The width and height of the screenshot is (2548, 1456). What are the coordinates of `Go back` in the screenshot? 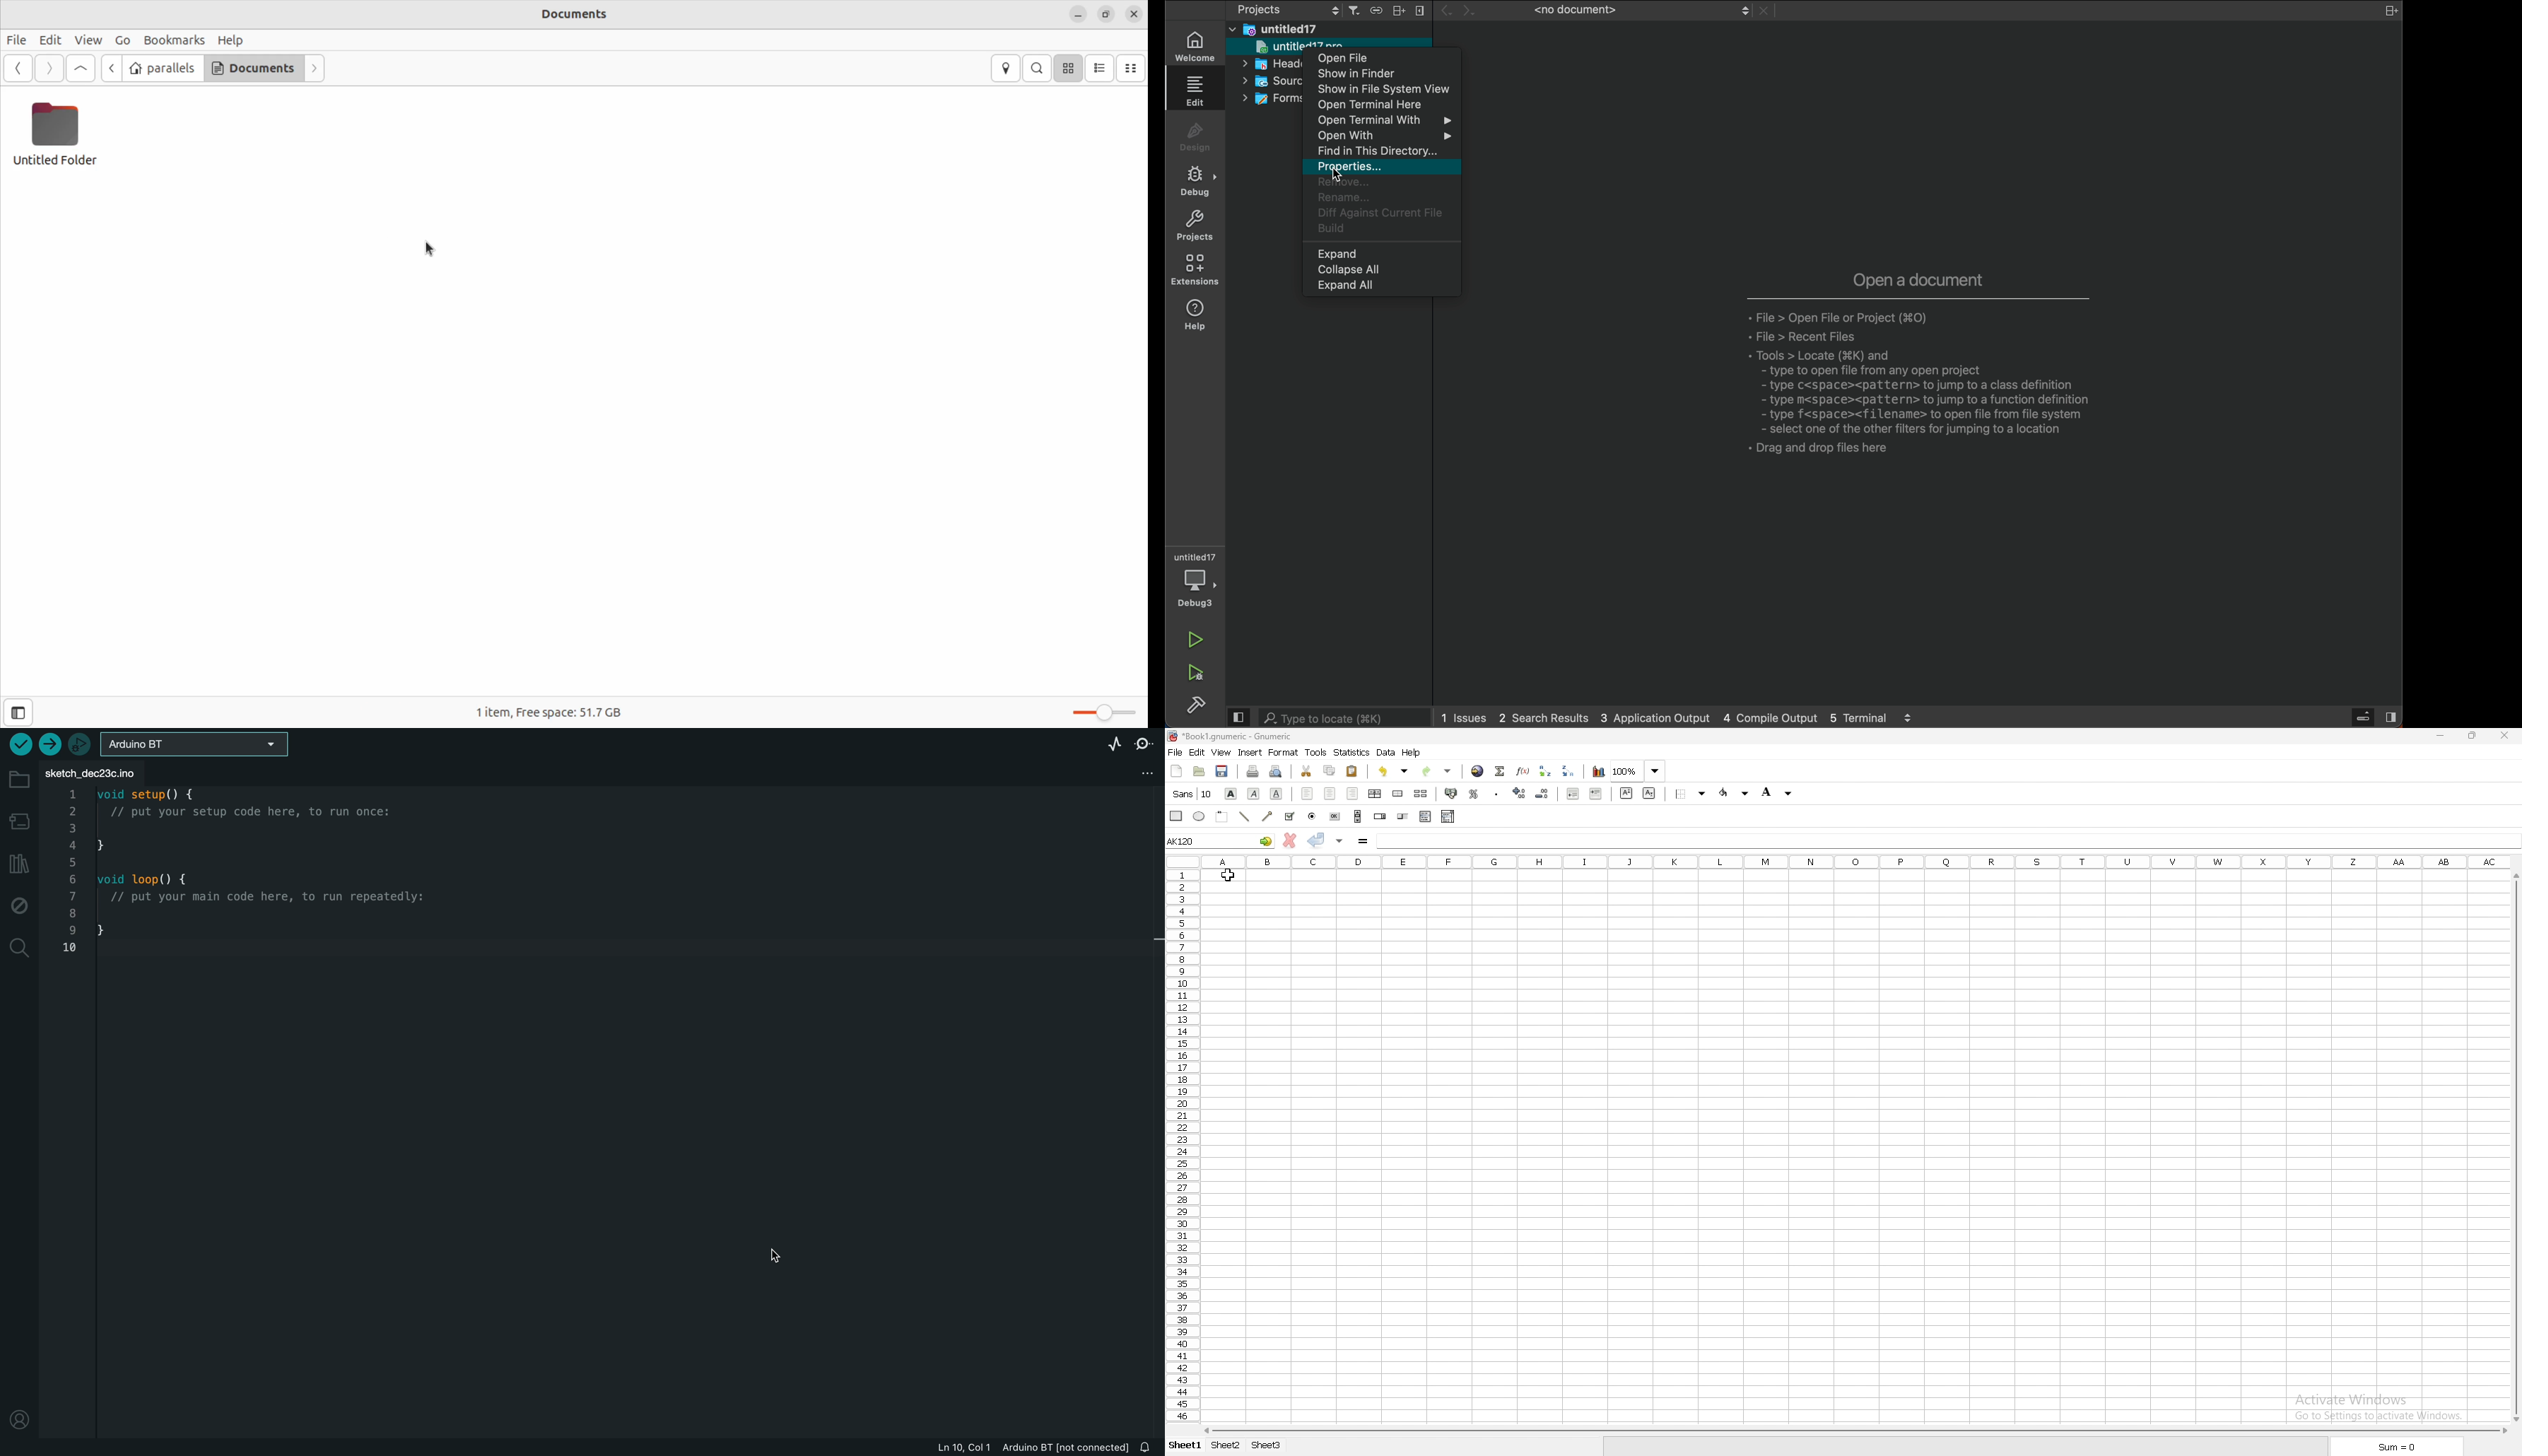 It's located at (110, 68).